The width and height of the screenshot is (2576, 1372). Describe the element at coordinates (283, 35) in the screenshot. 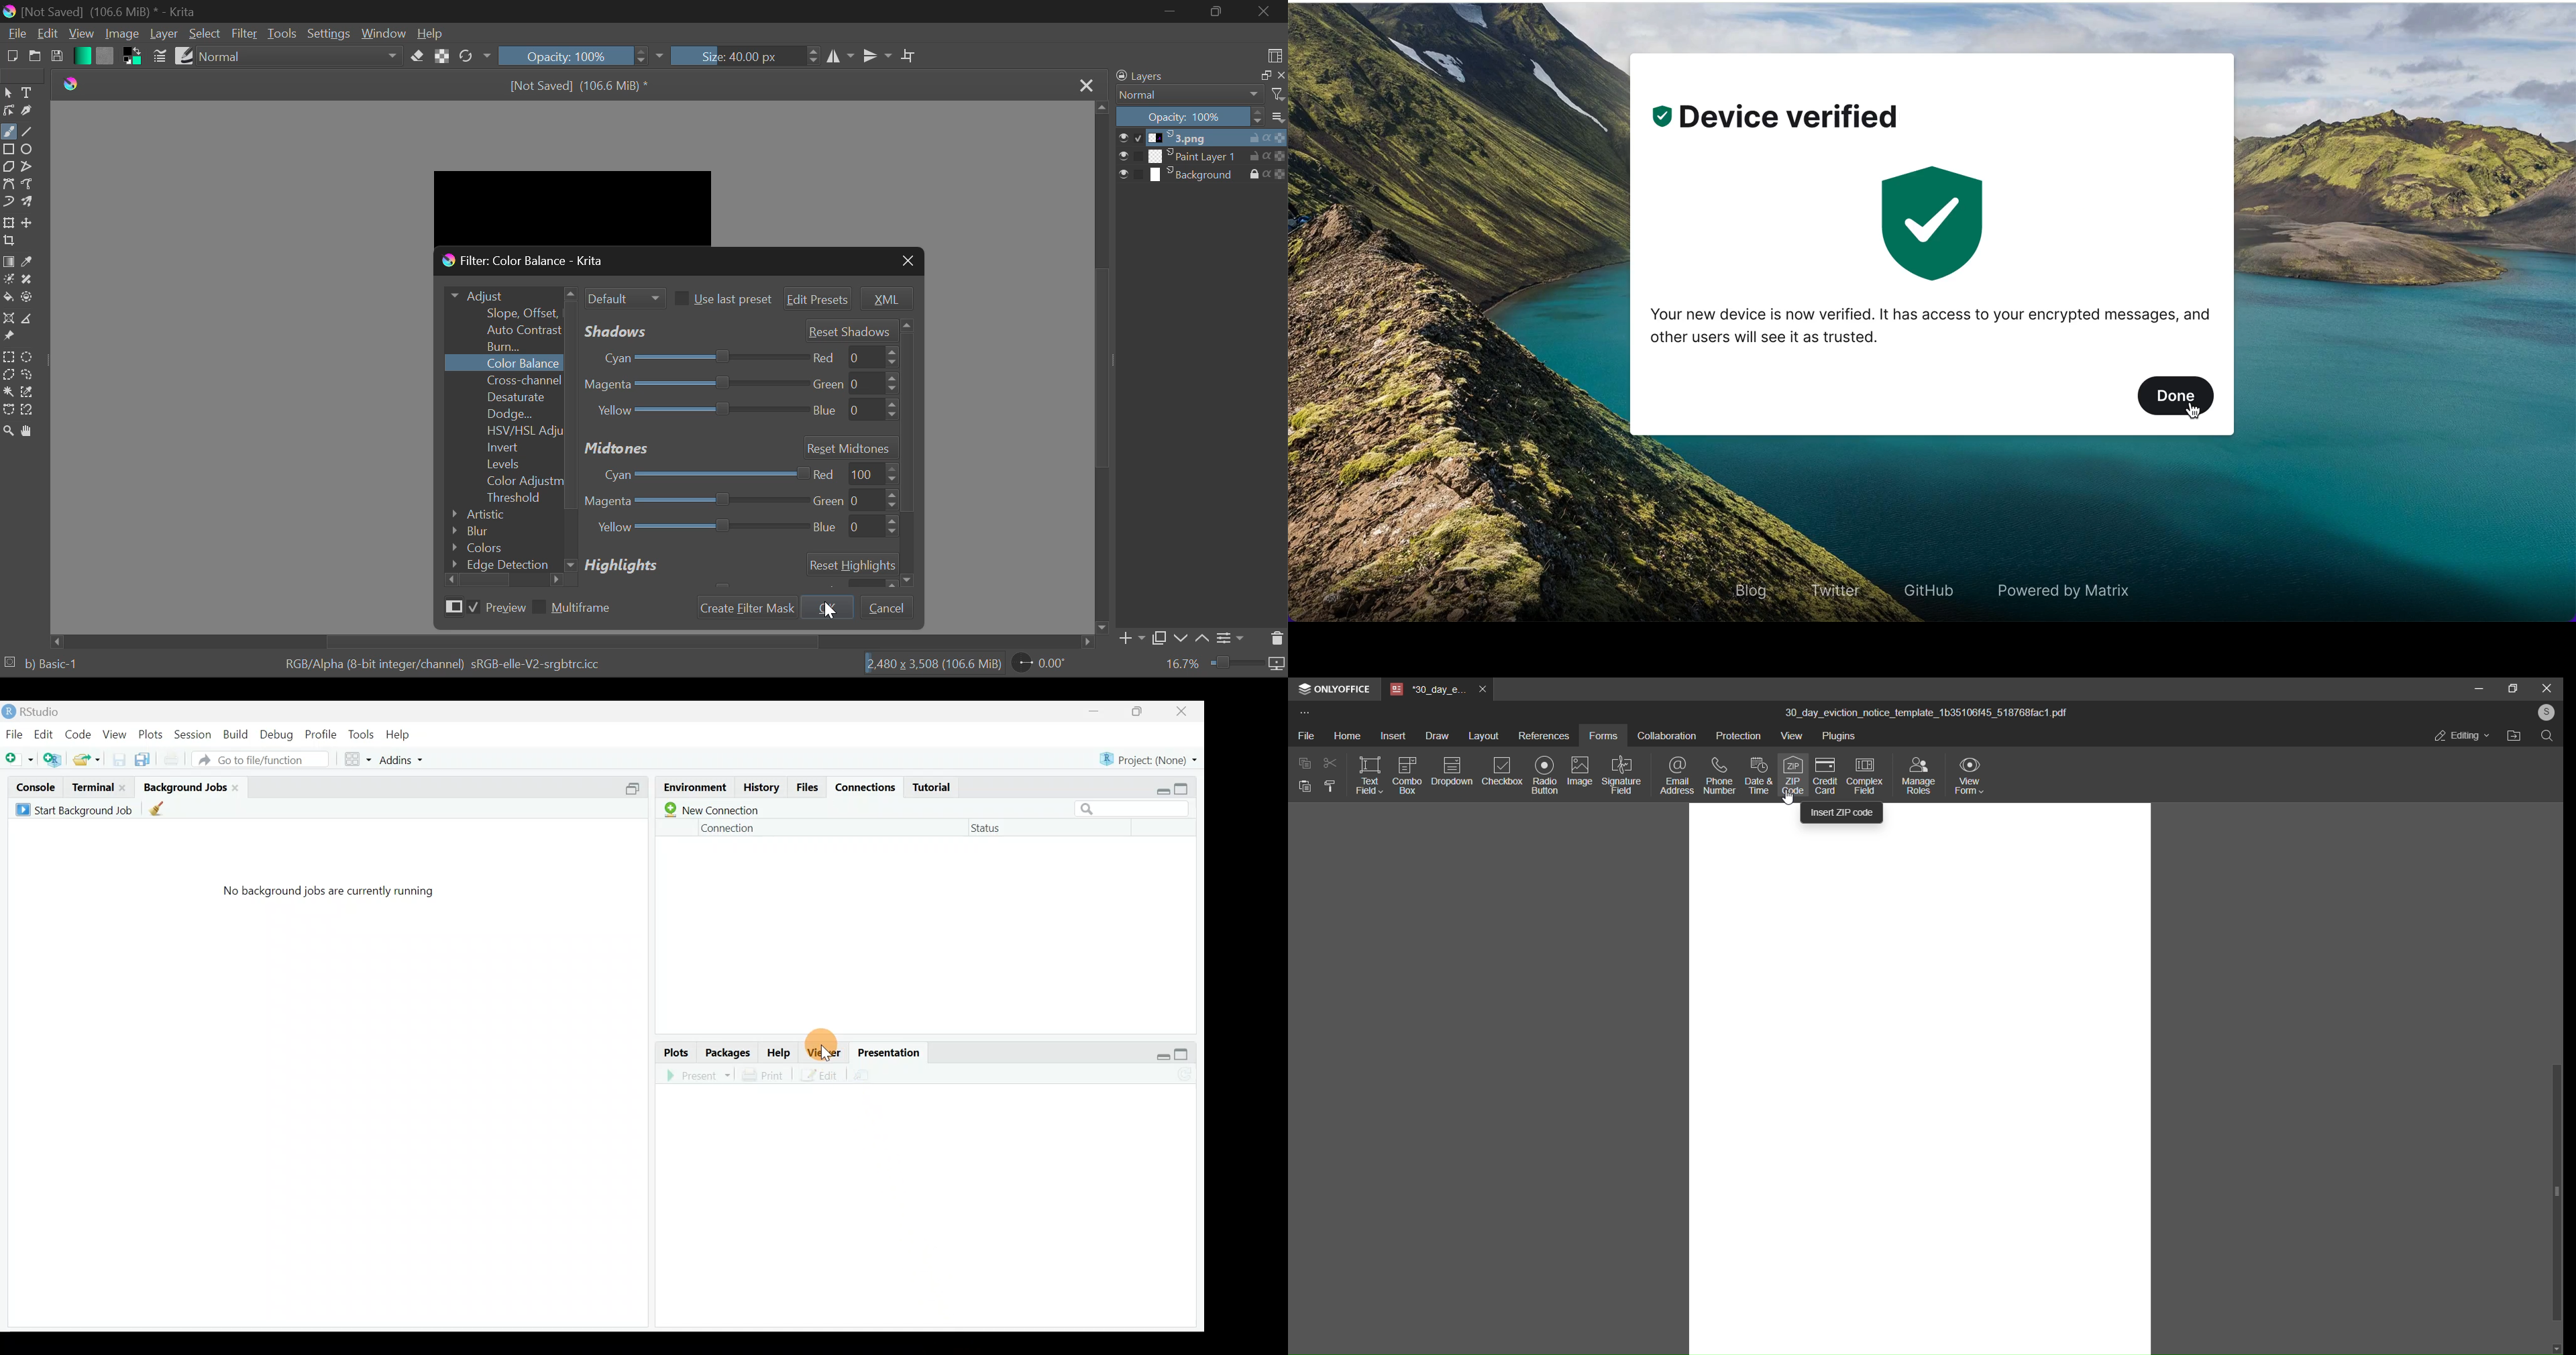

I see `Tools` at that location.